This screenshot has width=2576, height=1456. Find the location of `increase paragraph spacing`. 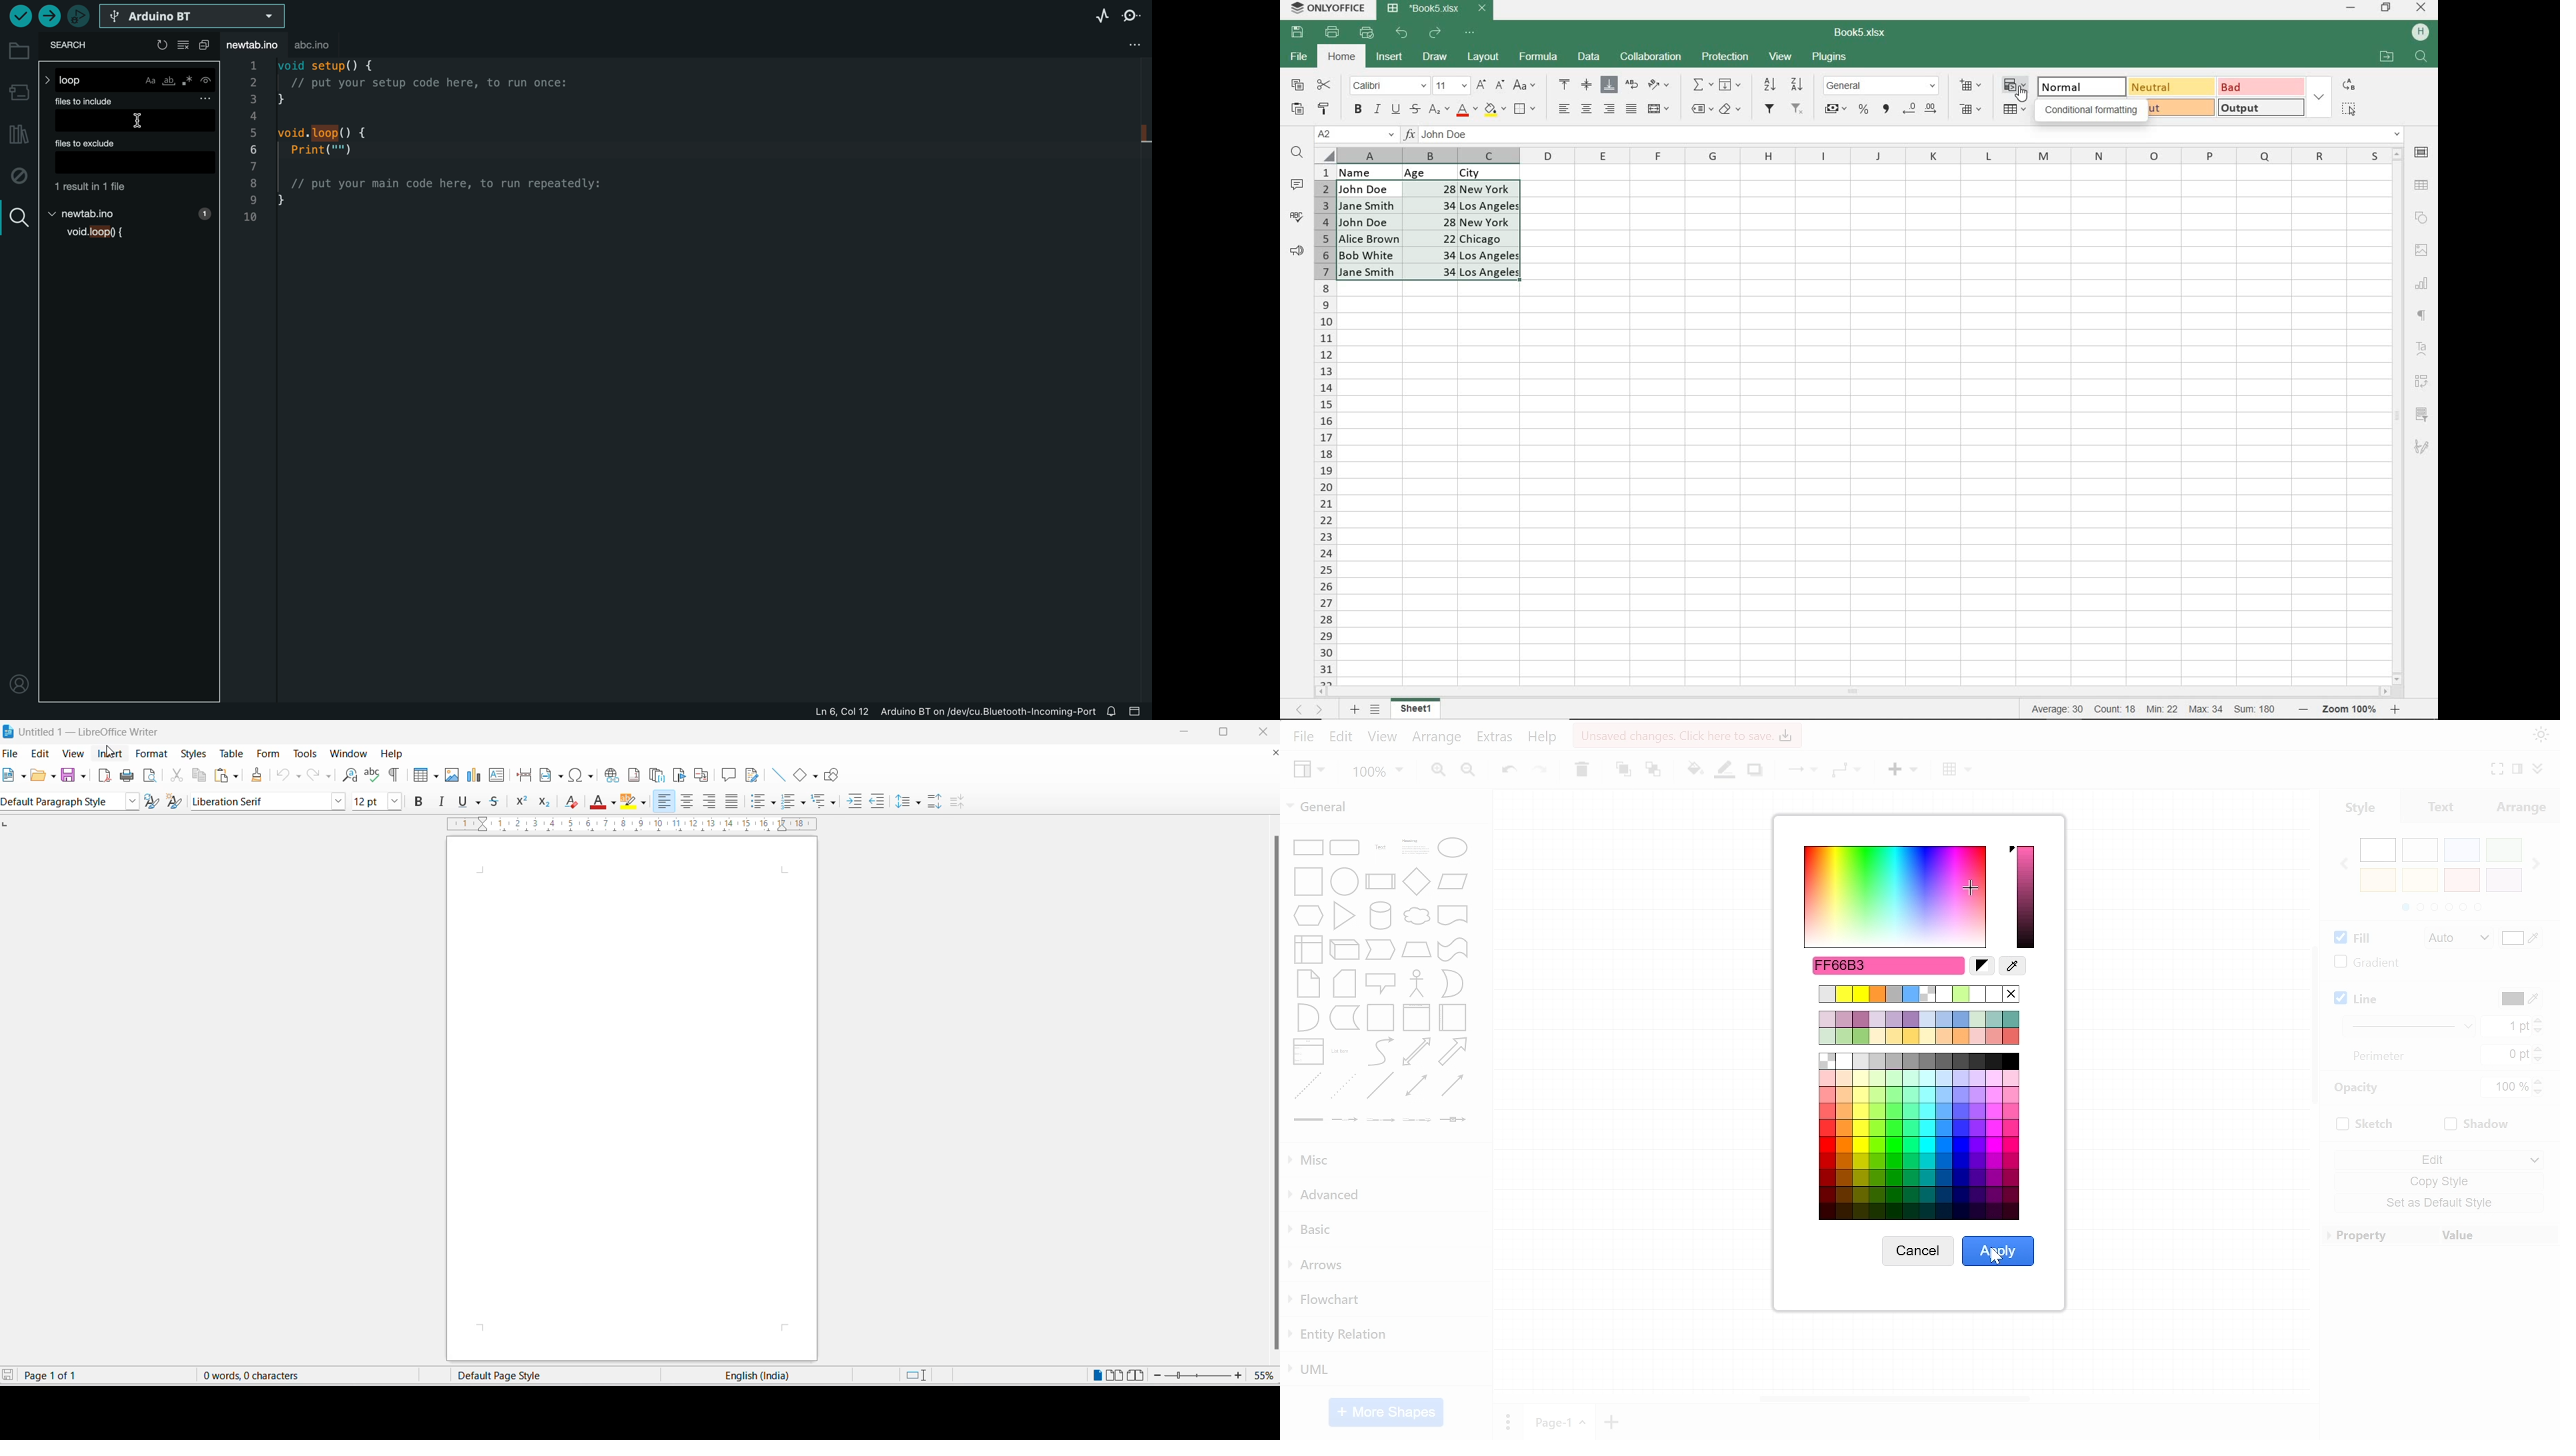

increase paragraph spacing is located at coordinates (936, 803).